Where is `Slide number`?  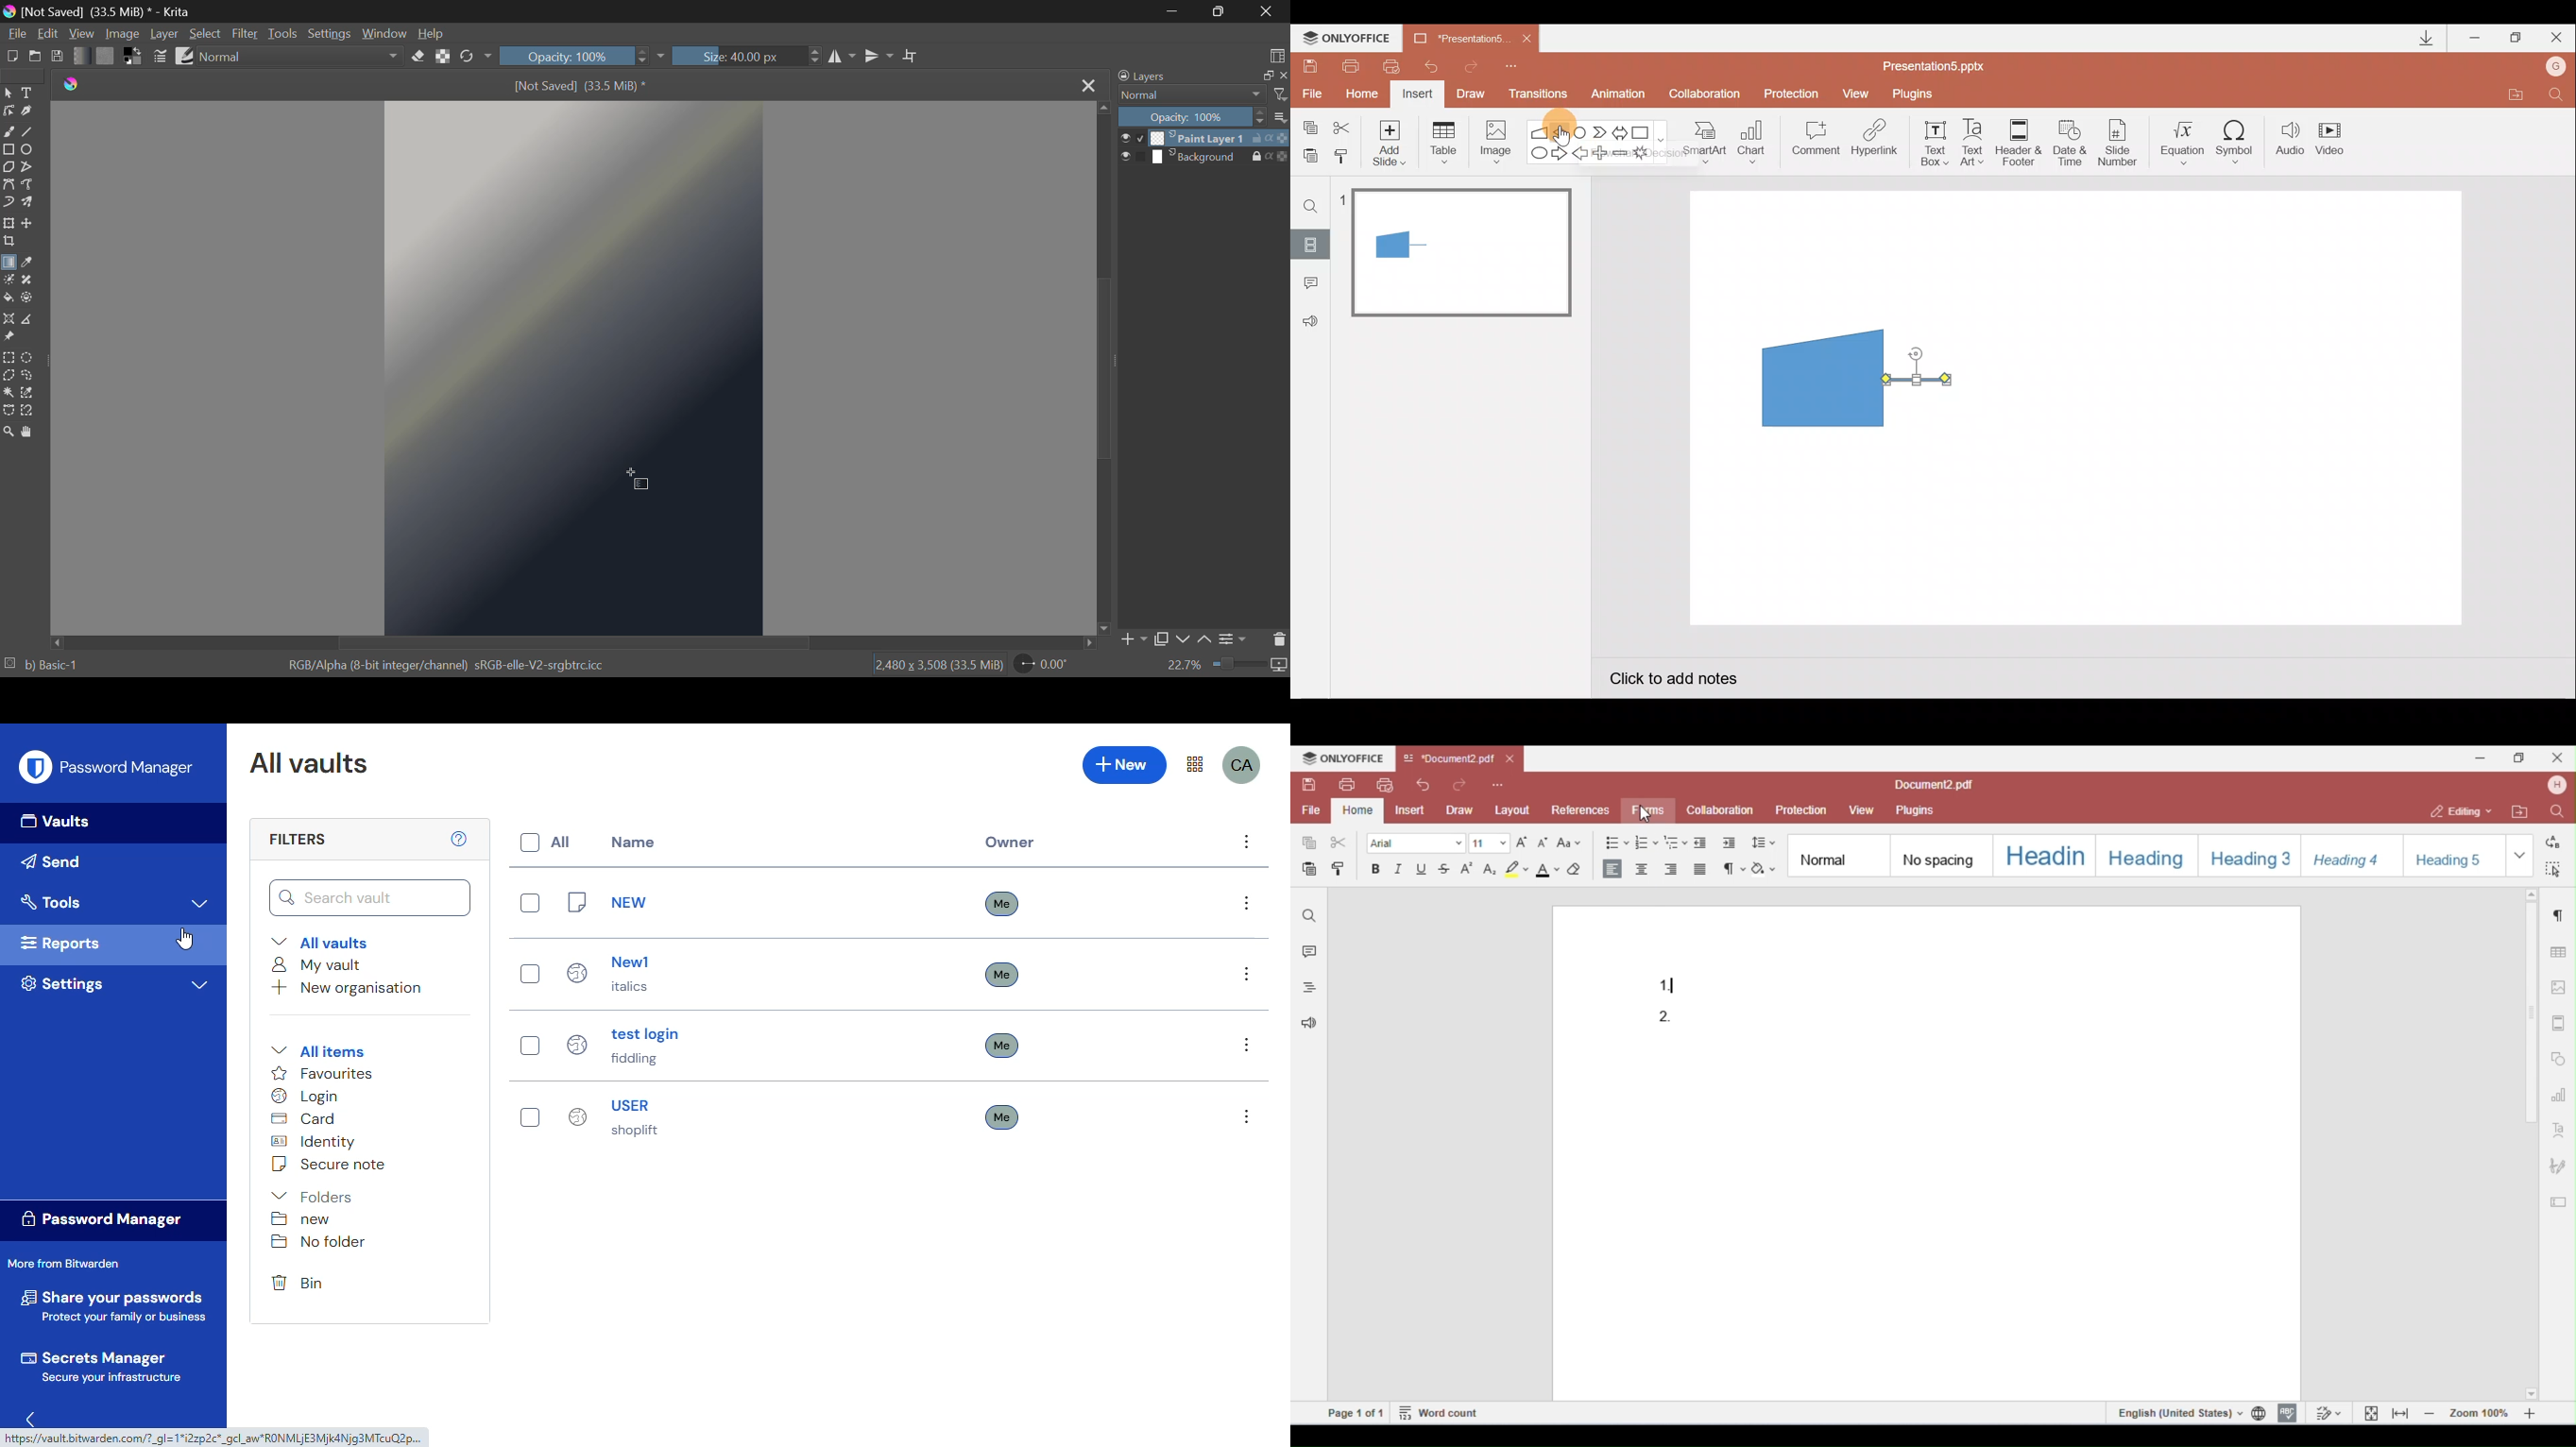
Slide number is located at coordinates (2122, 143).